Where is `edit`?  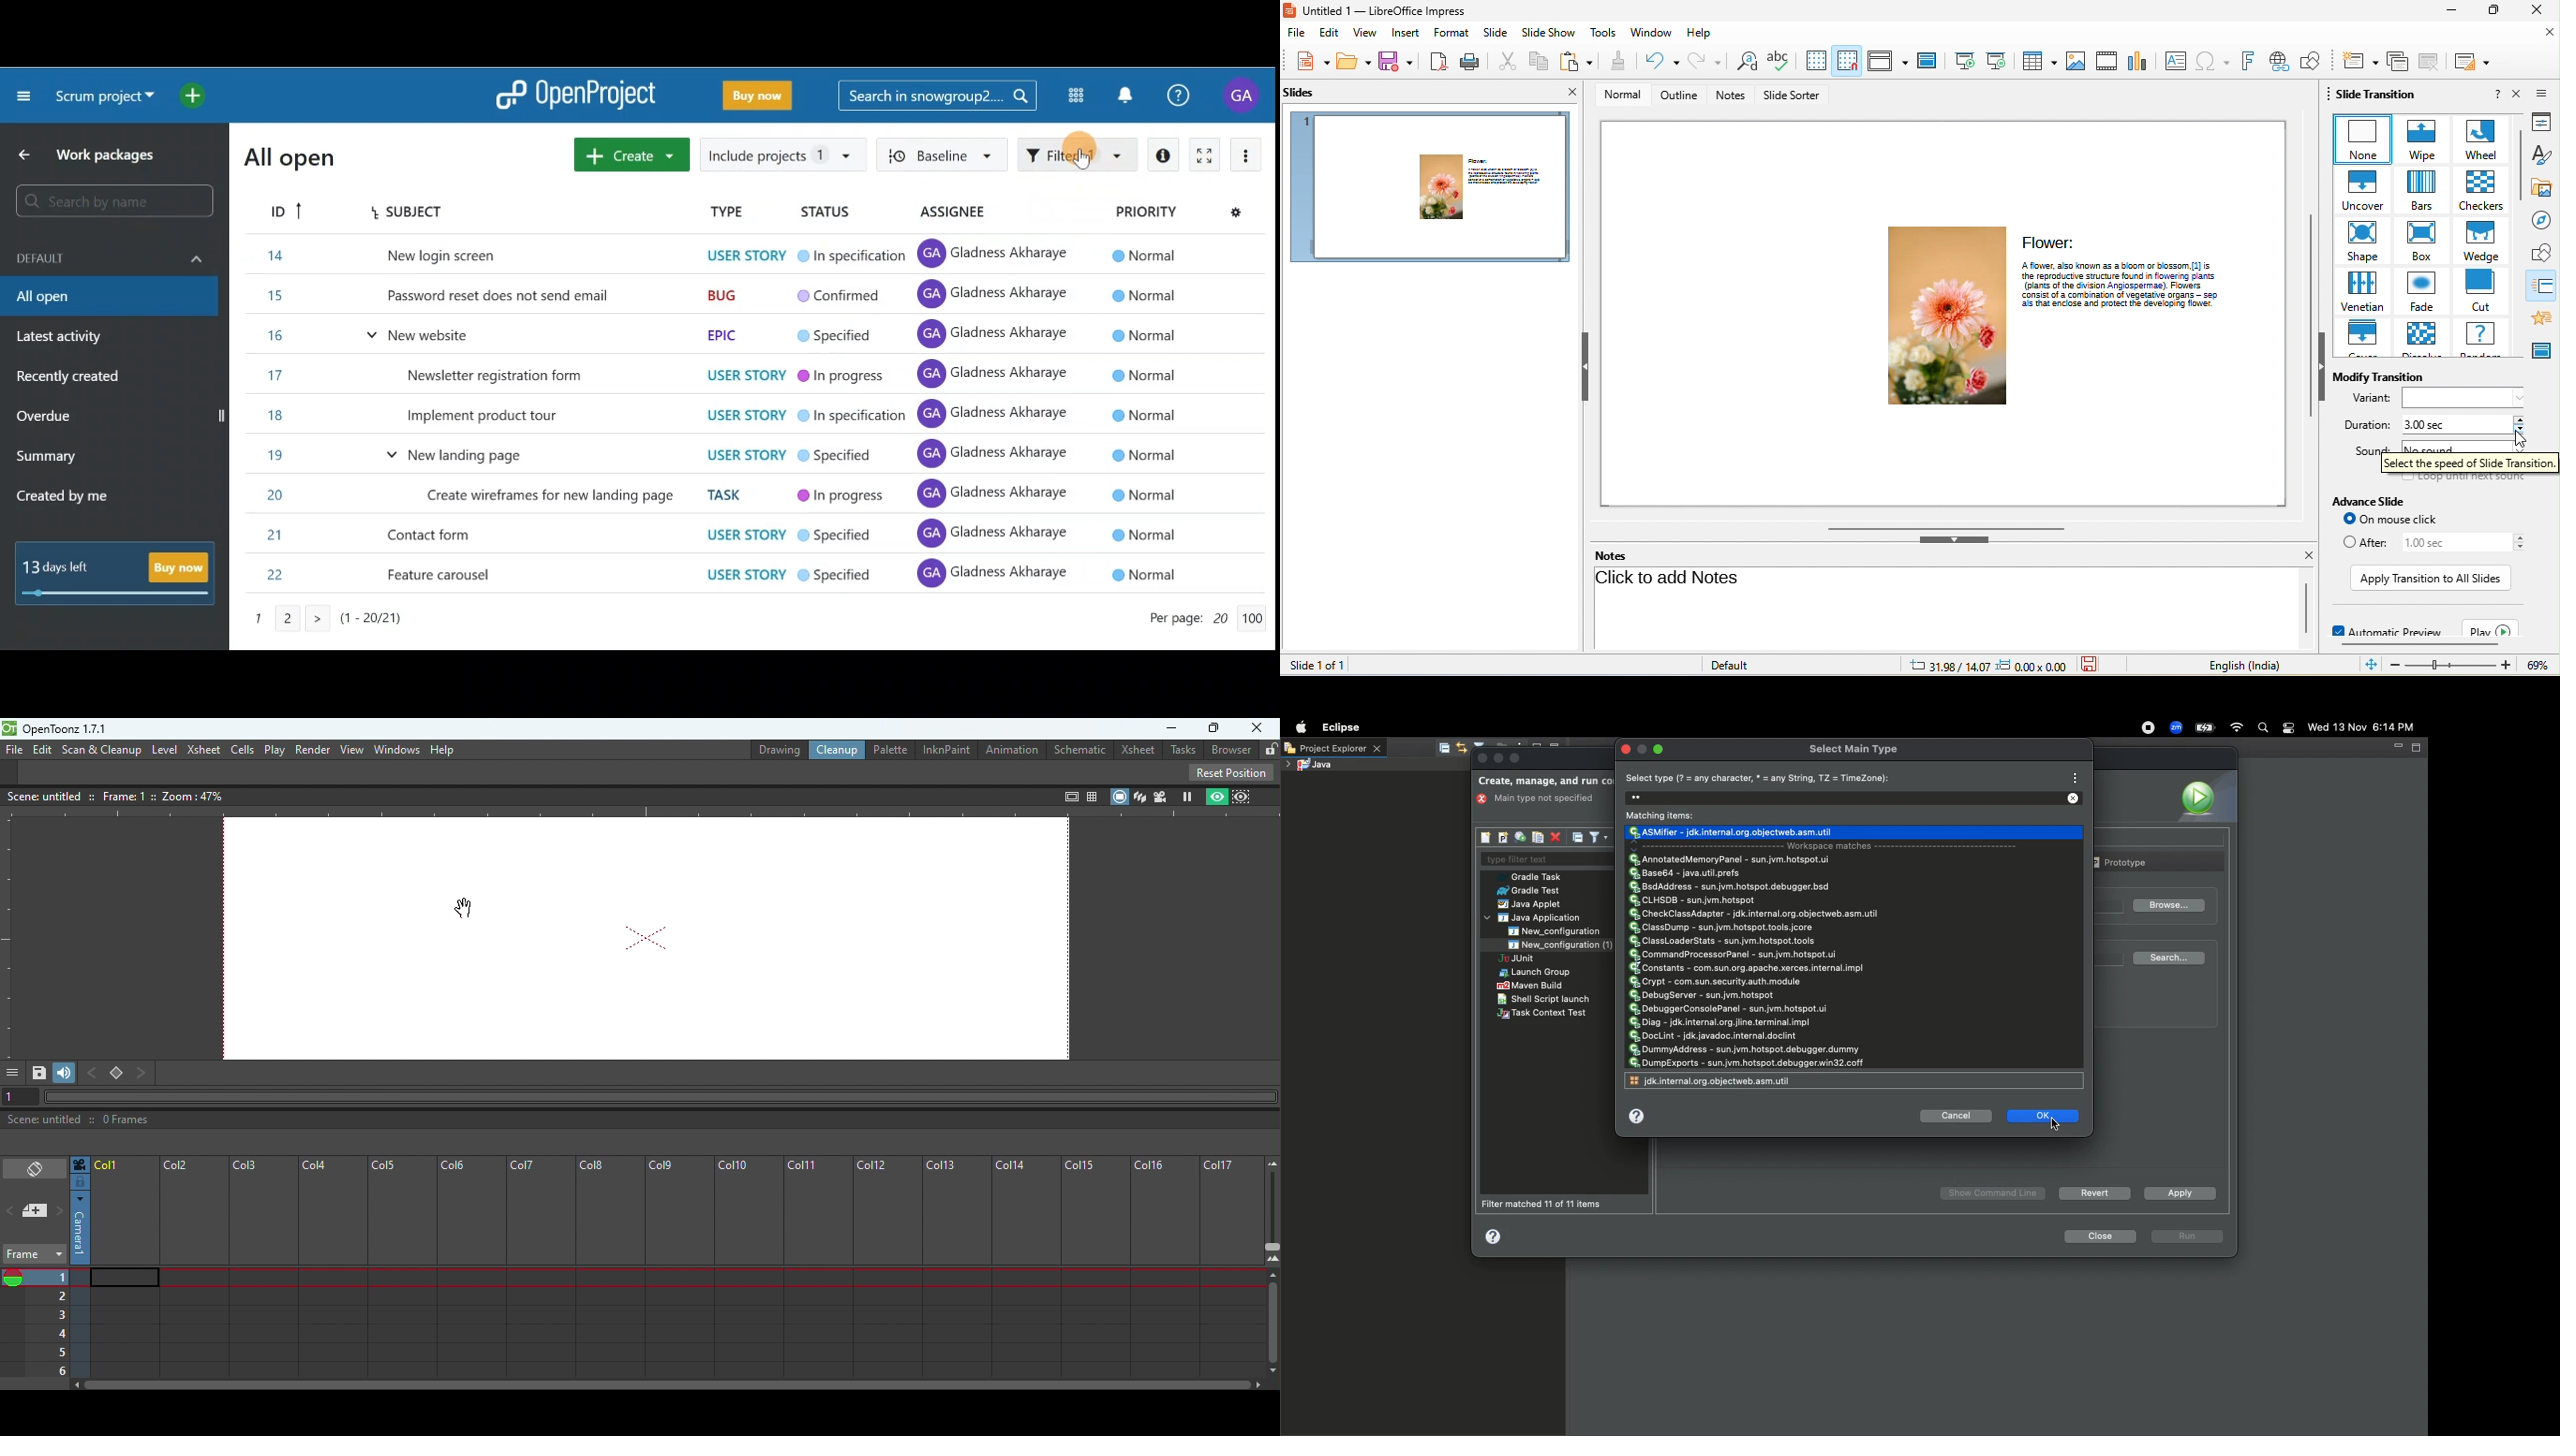
edit is located at coordinates (1329, 33).